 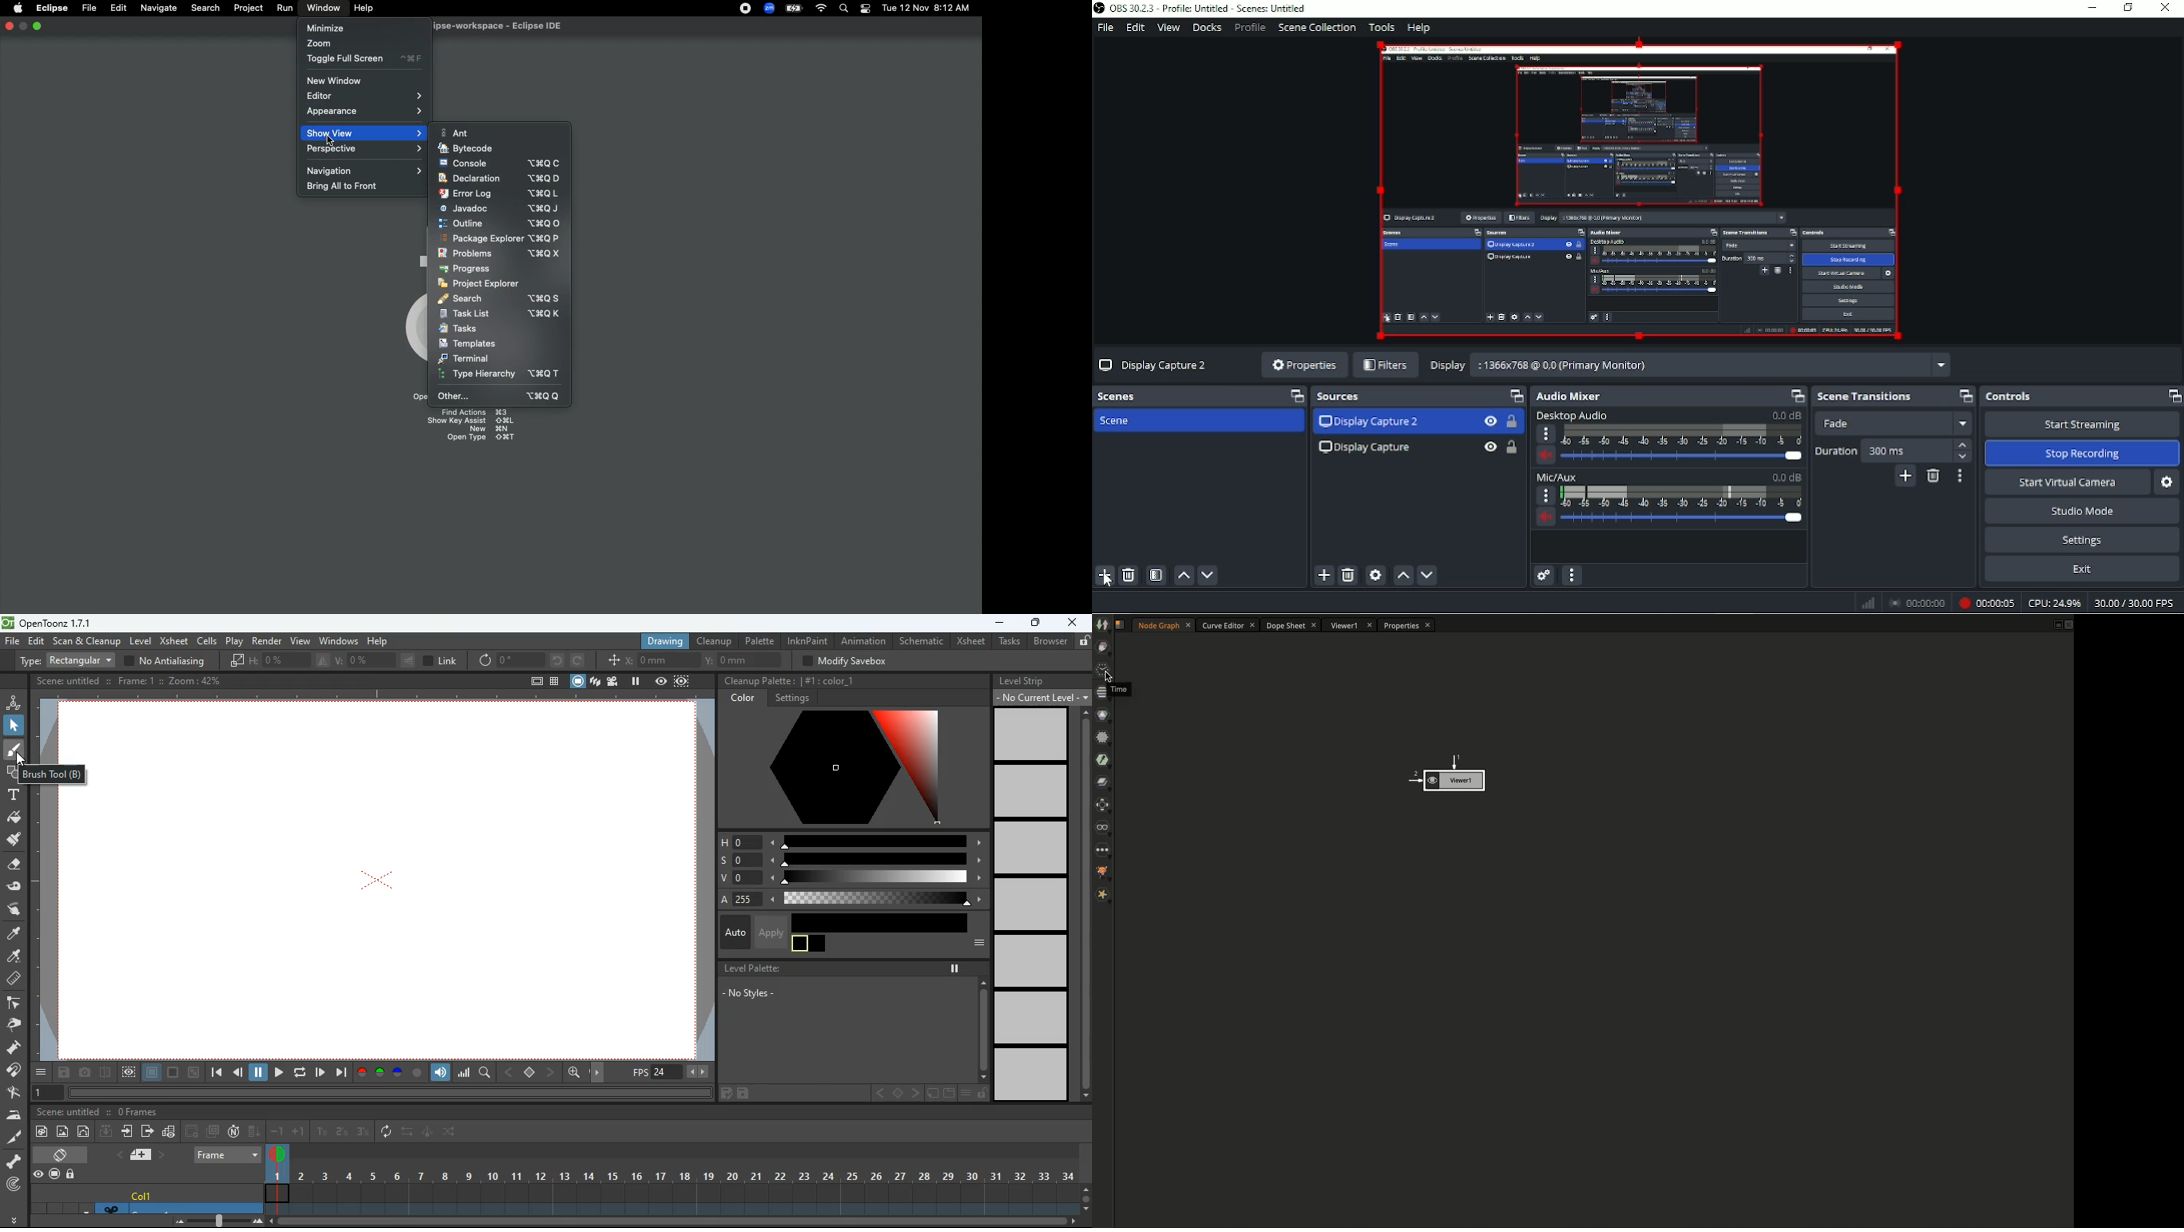 What do you see at coordinates (40, 1134) in the screenshot?
I see `paint` at bounding box center [40, 1134].